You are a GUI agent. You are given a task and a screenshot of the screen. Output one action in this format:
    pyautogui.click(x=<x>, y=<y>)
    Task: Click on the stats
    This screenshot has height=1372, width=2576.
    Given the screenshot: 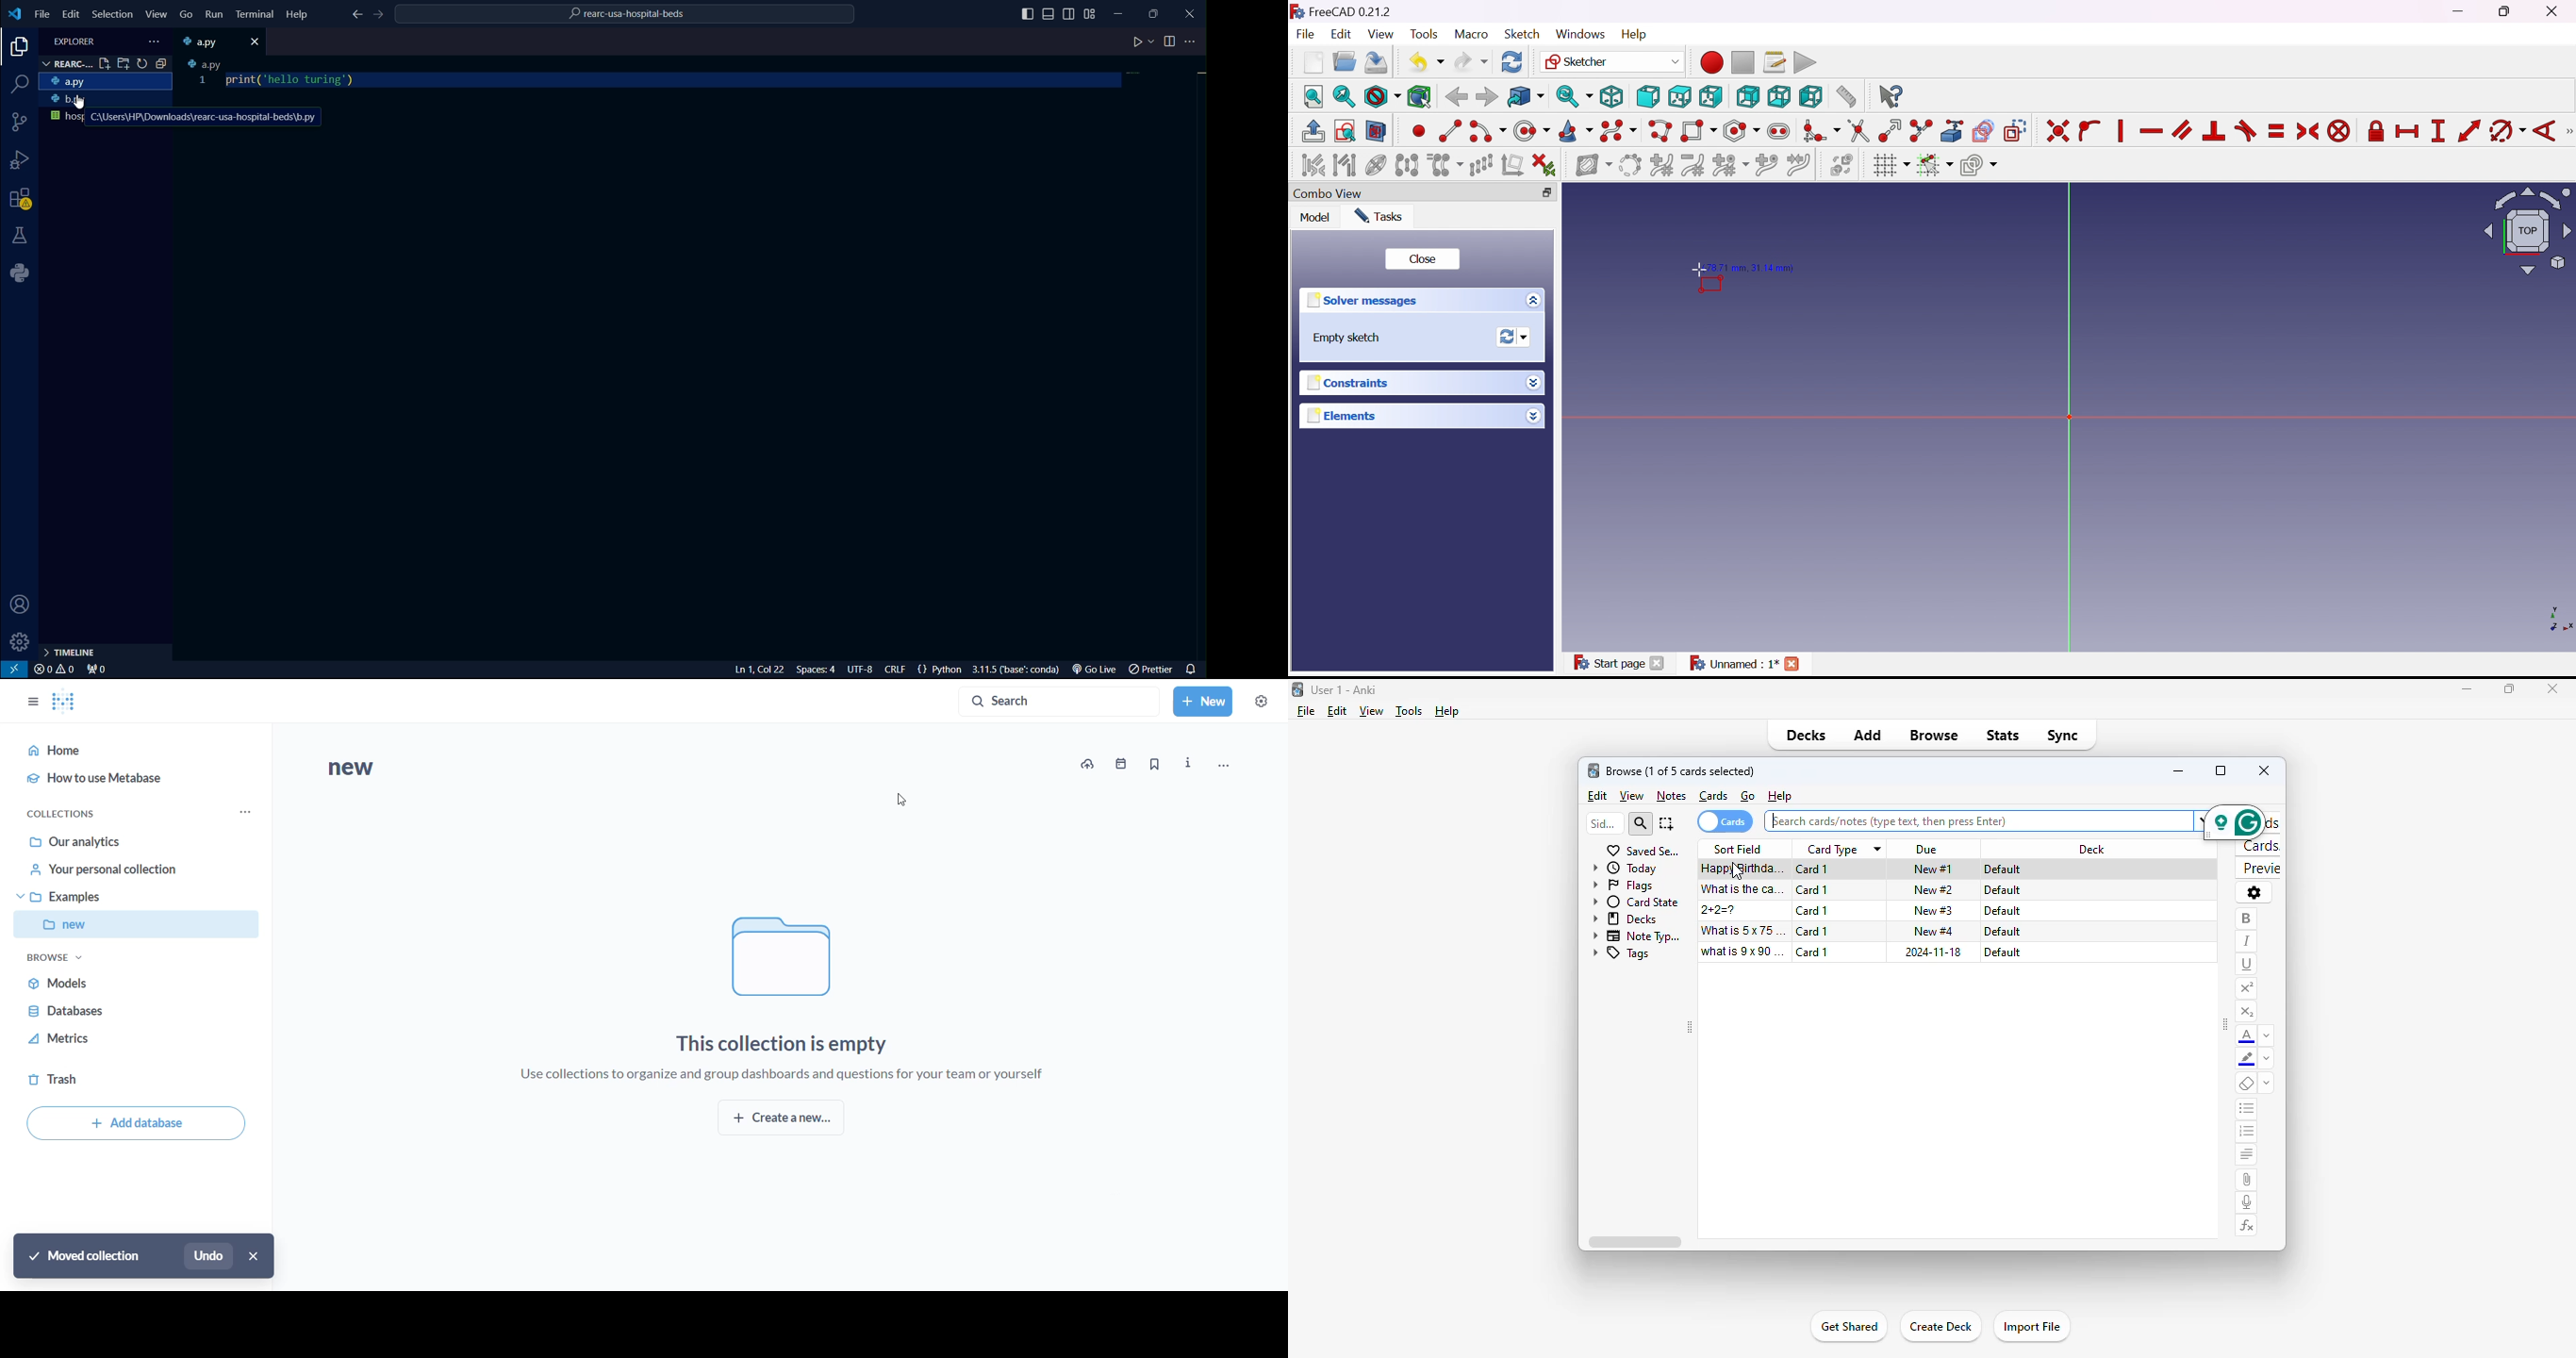 What is the action you would take?
    pyautogui.click(x=2004, y=735)
    